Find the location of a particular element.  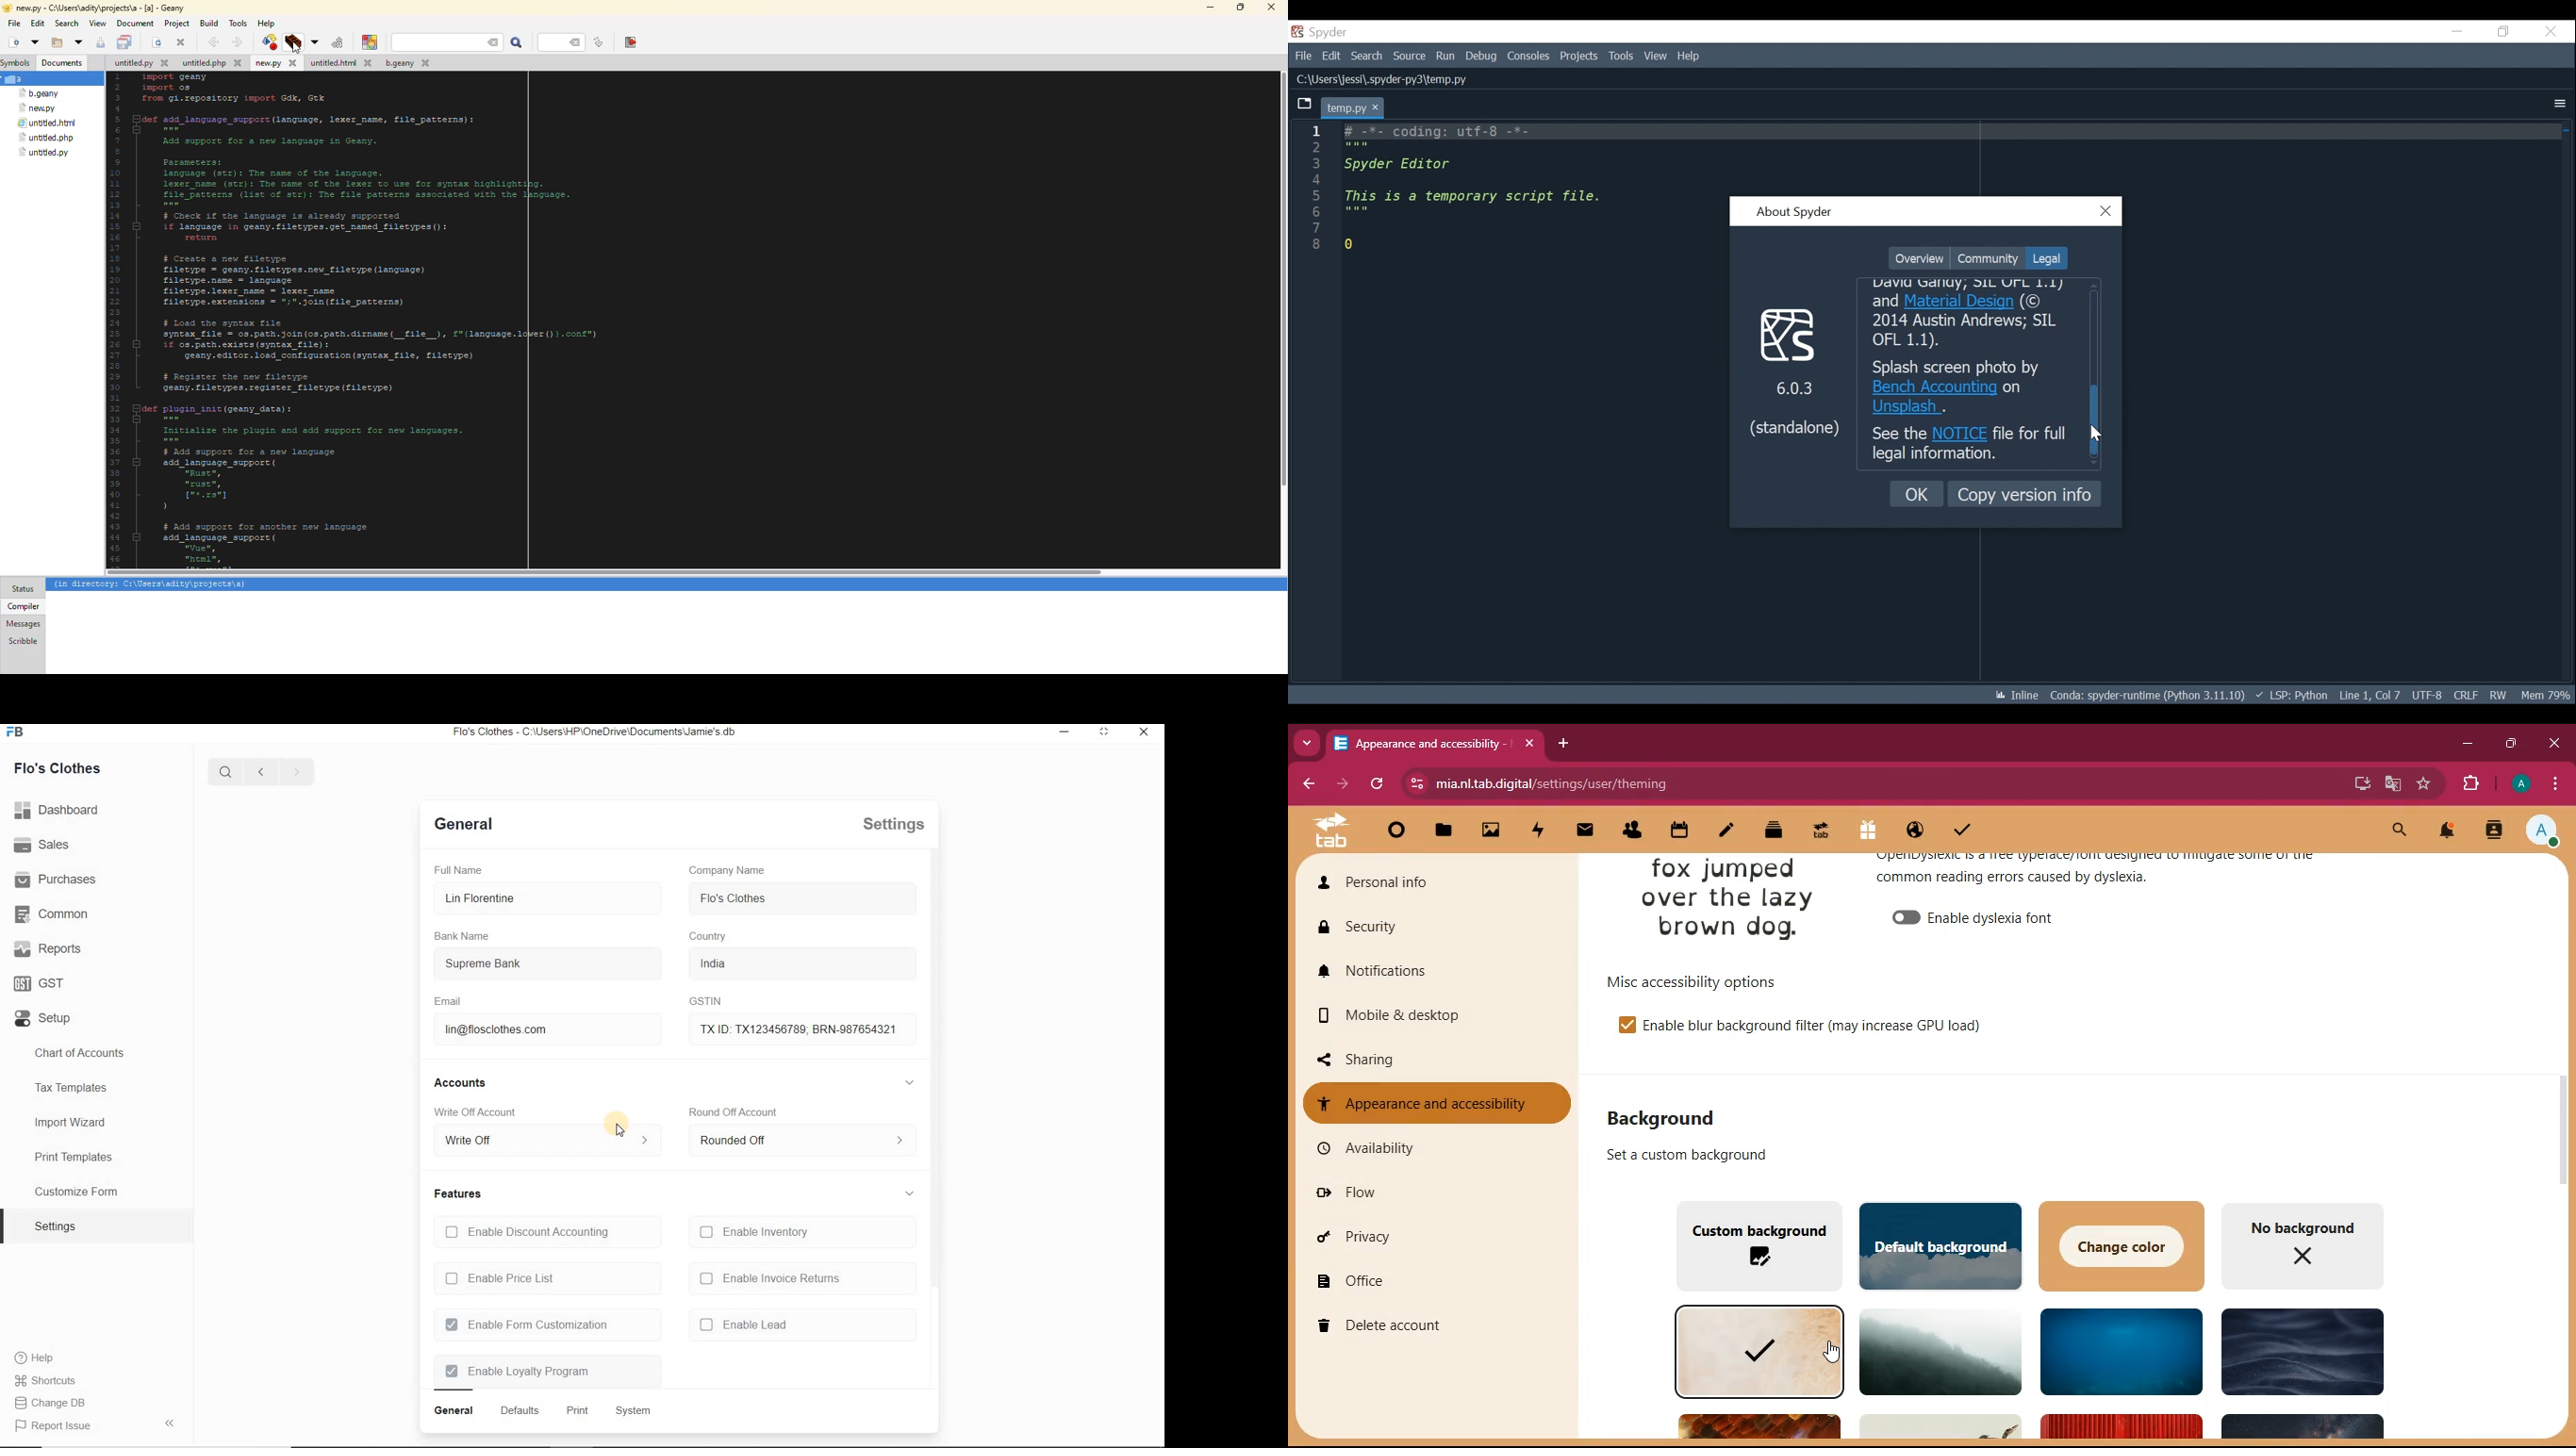

flow is located at coordinates (1433, 1197).